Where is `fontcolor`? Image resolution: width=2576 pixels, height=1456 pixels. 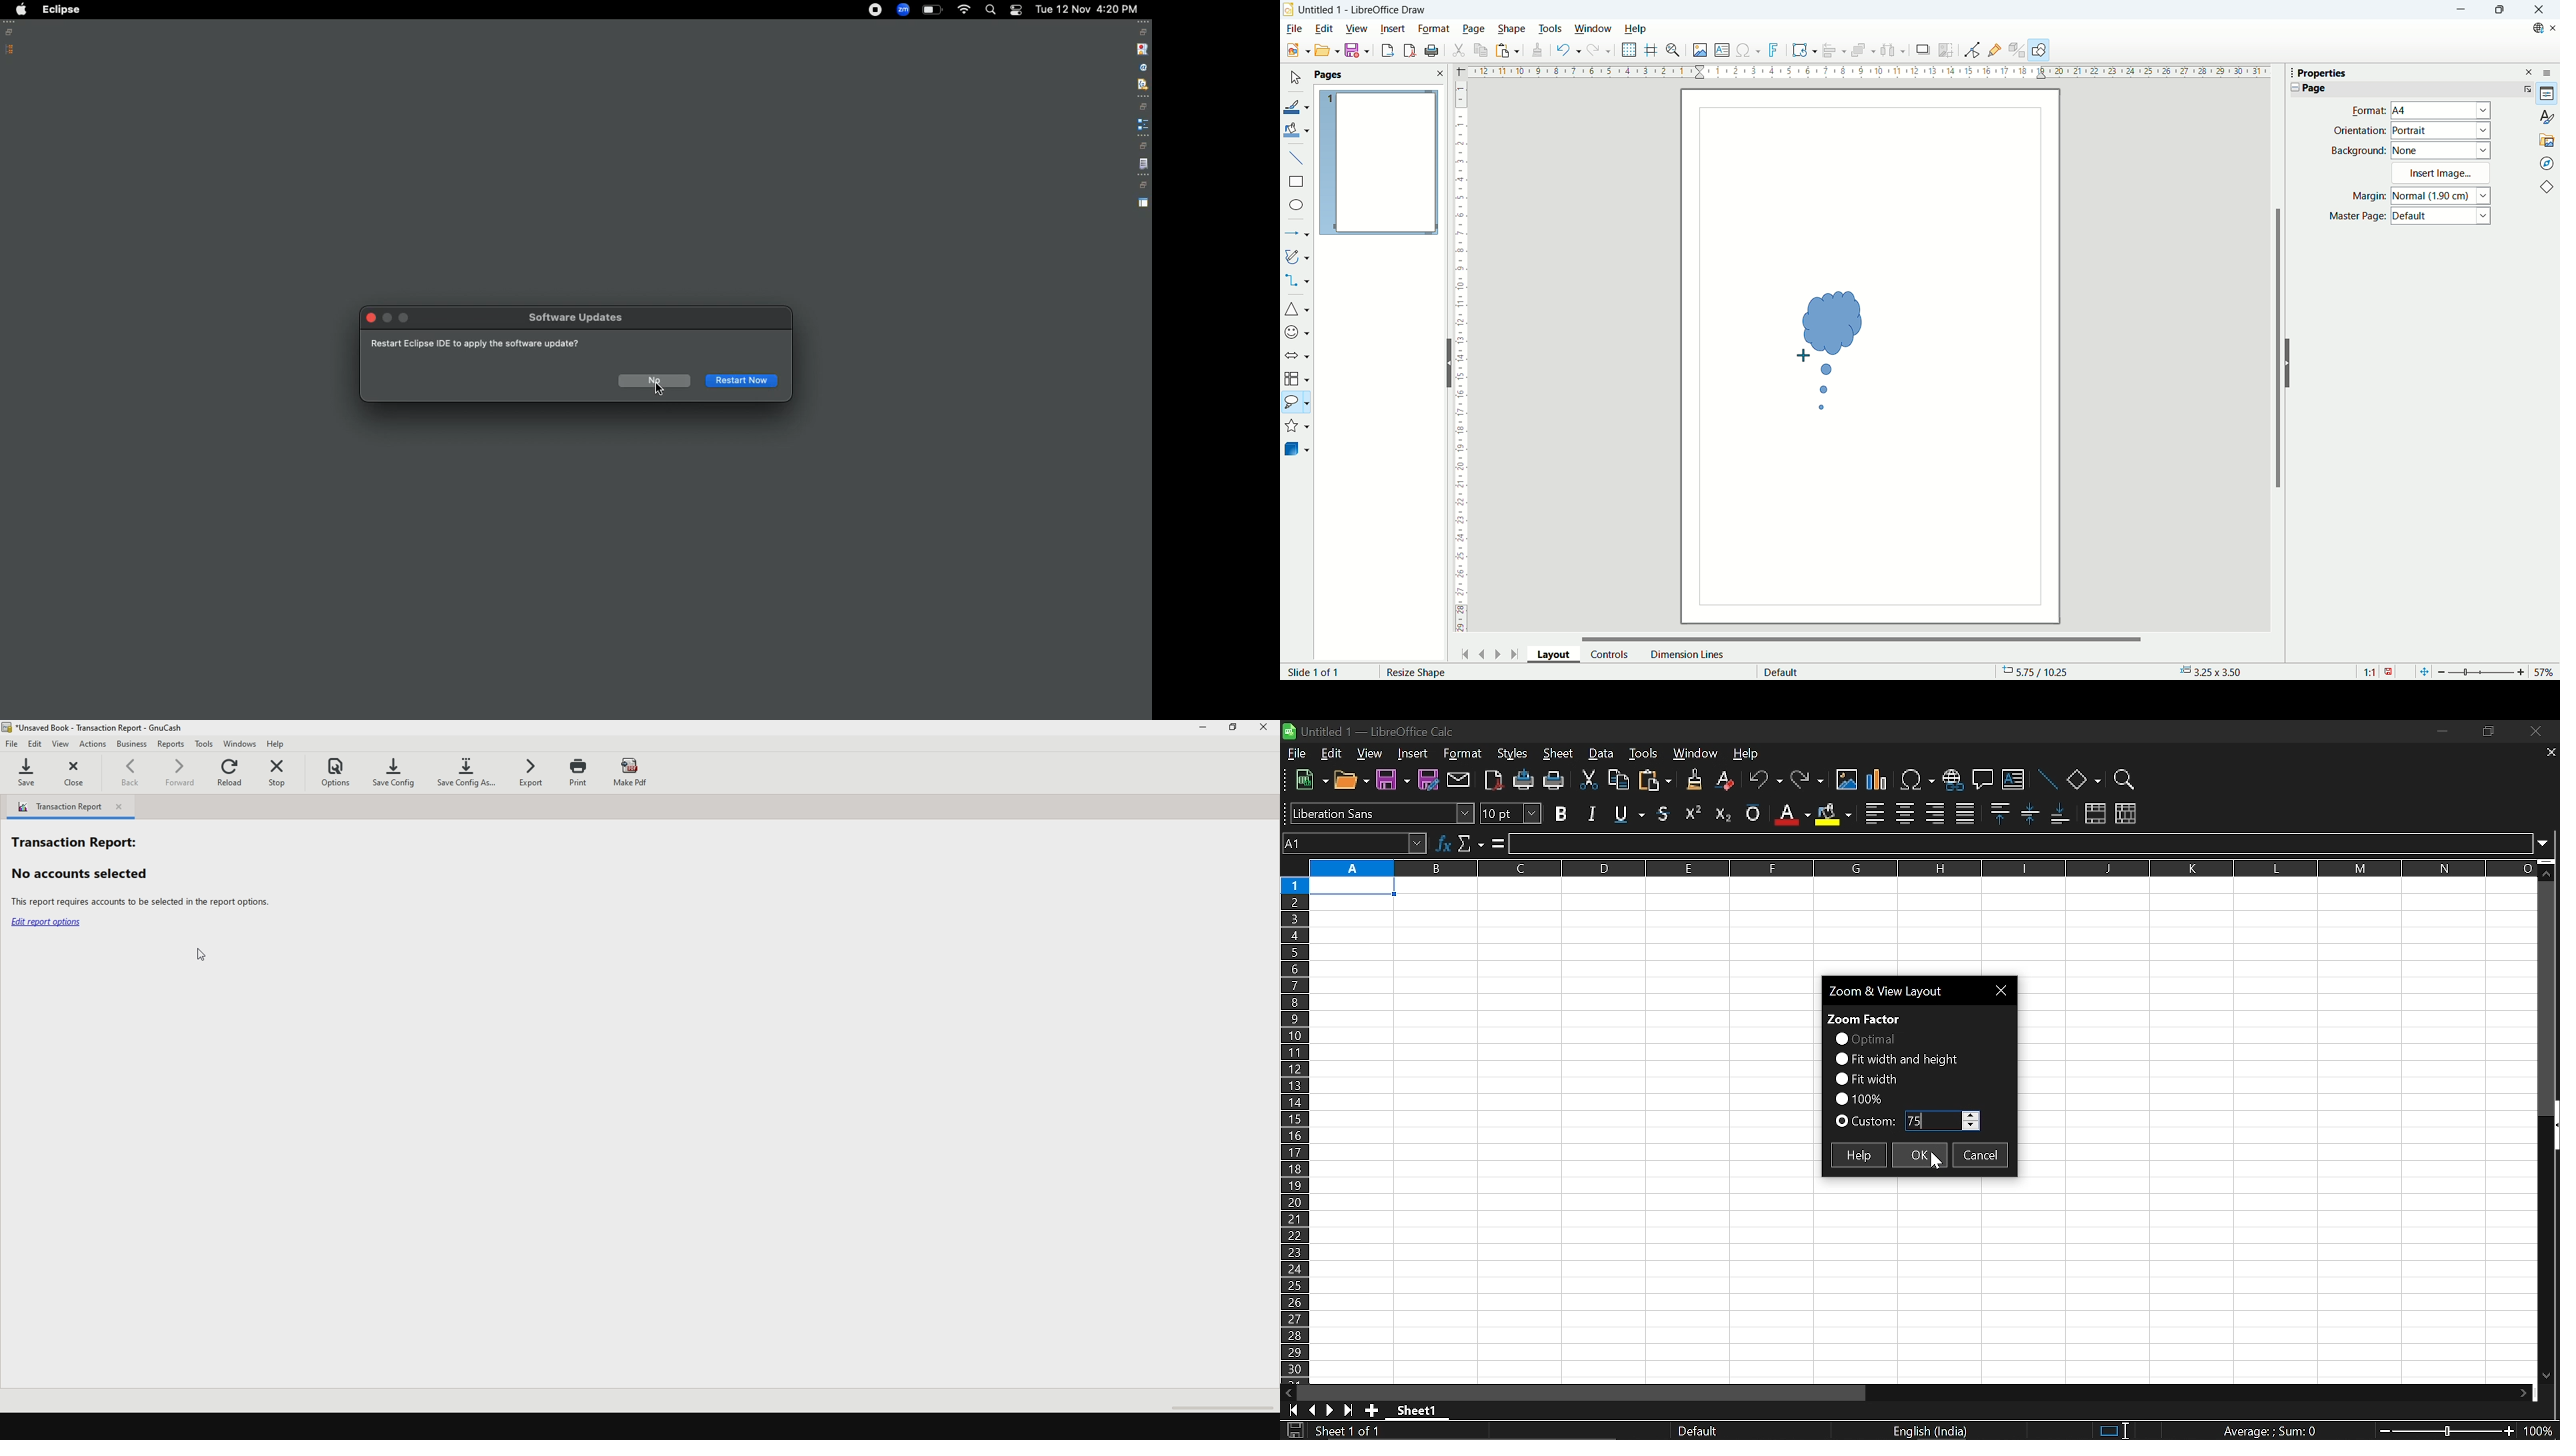 fontcolor is located at coordinates (1791, 814).